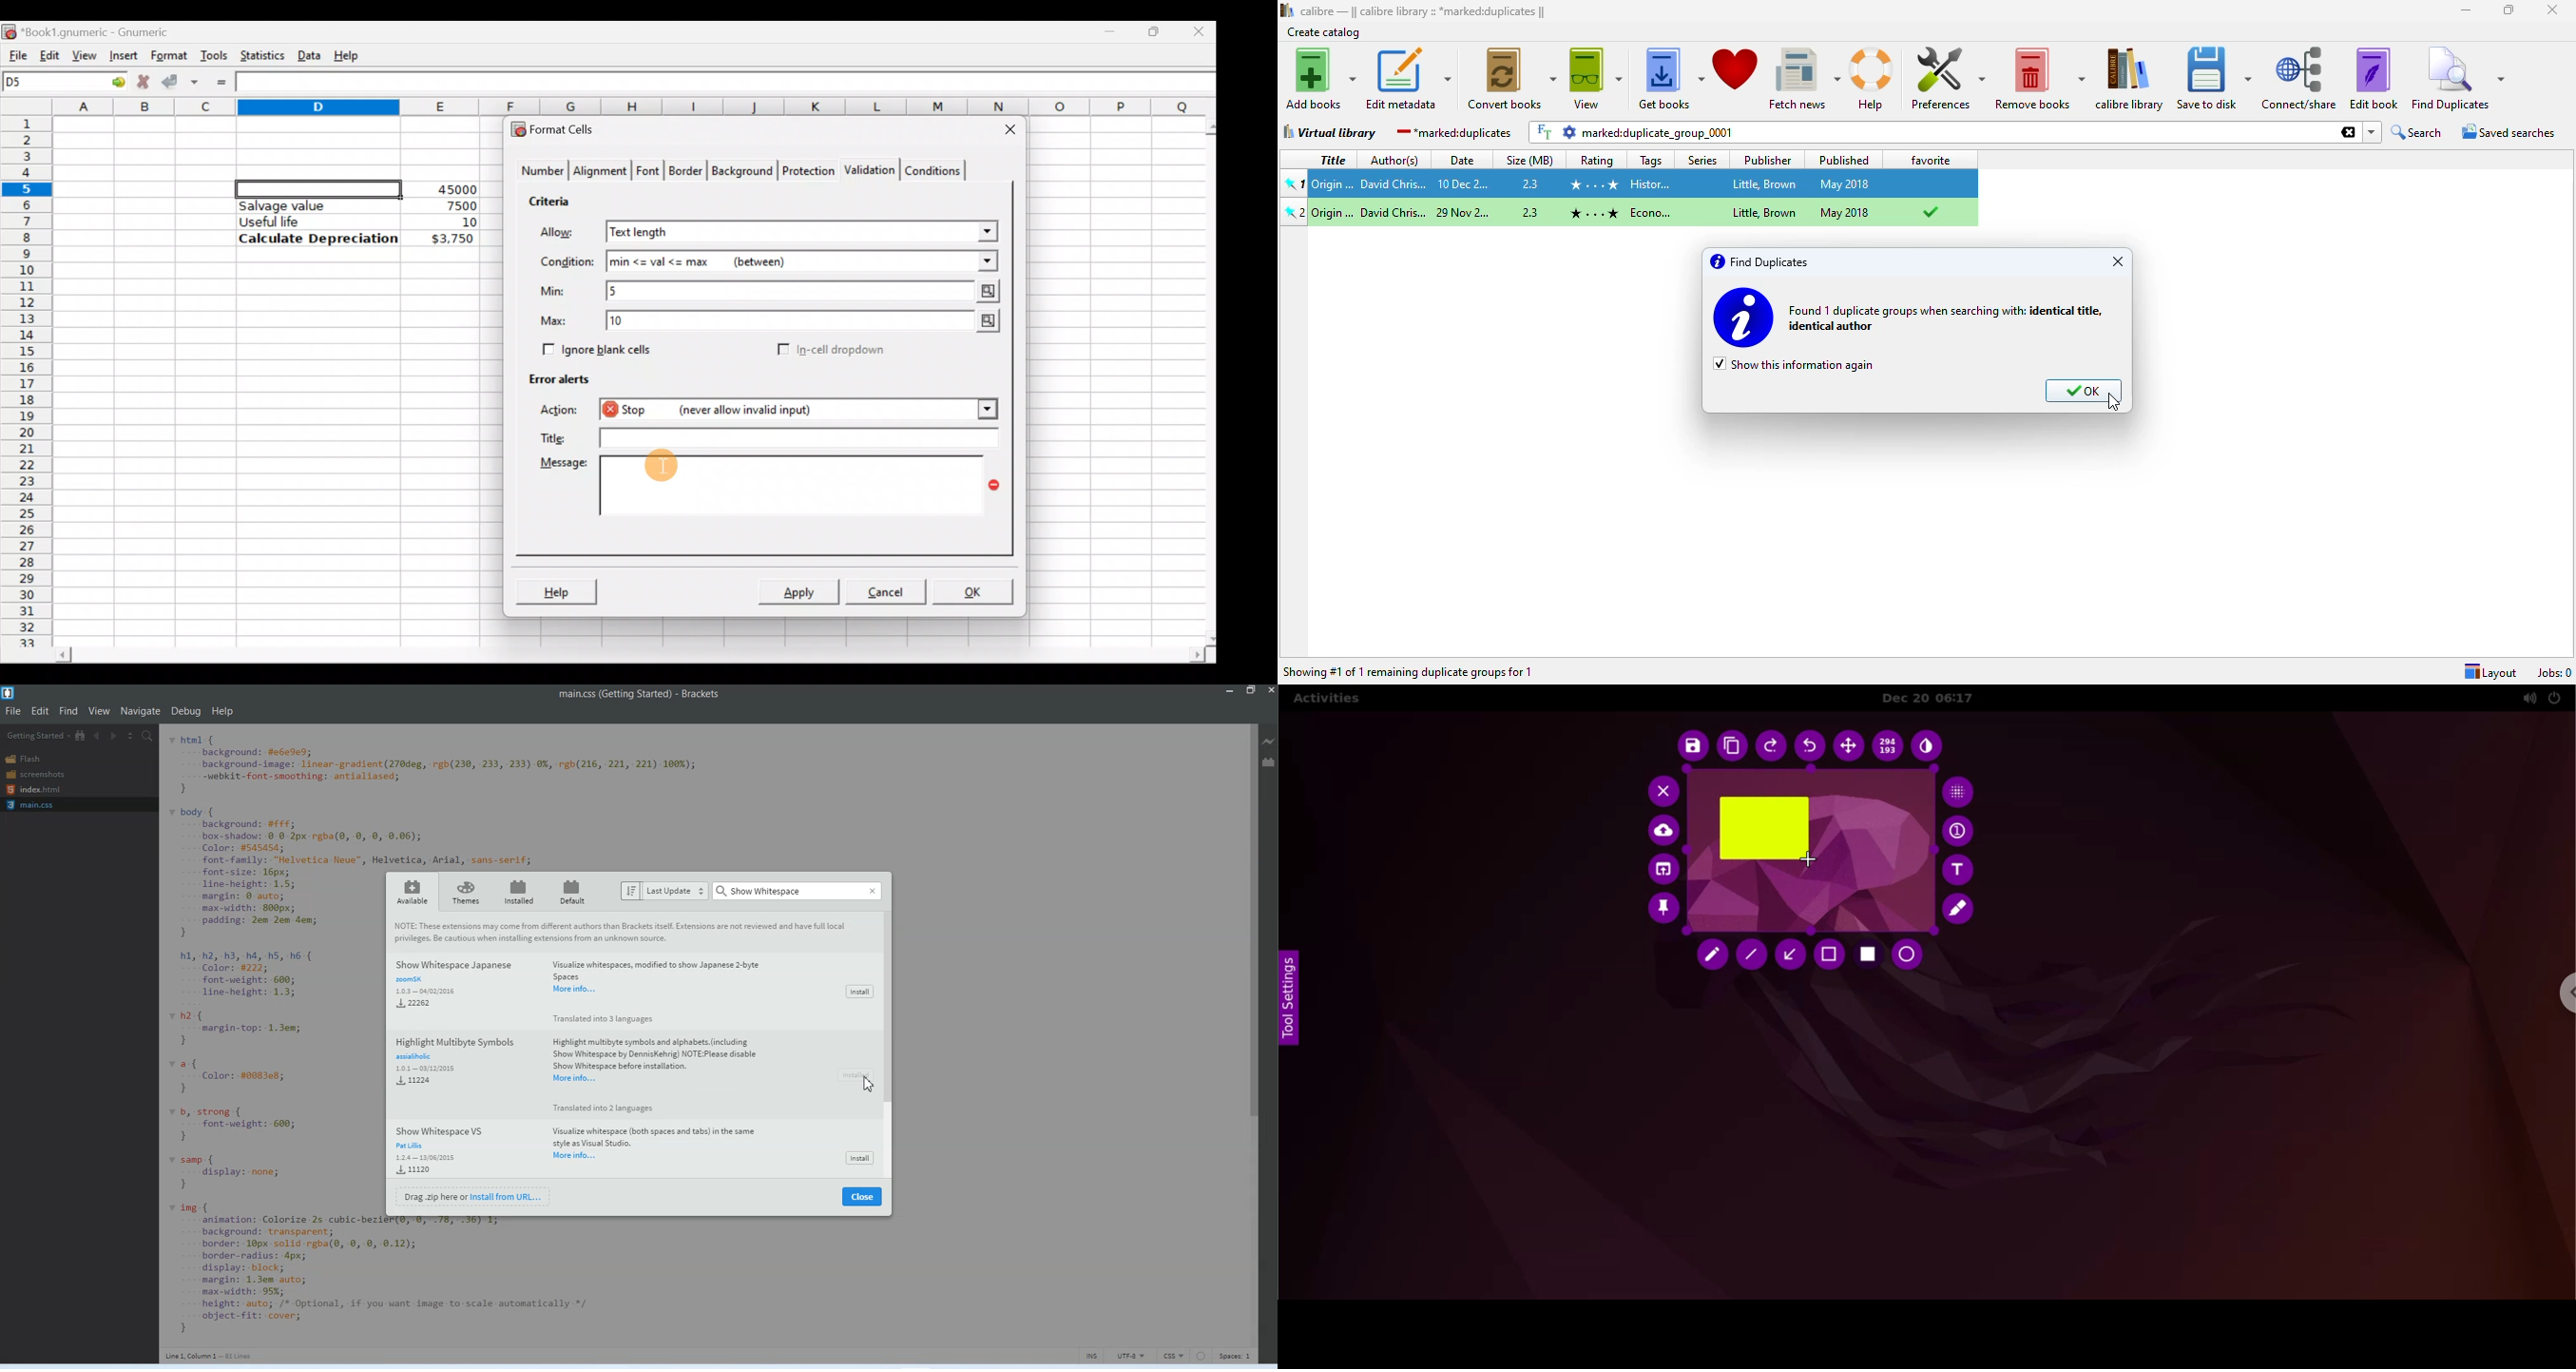 This screenshot has width=2576, height=1372. What do you see at coordinates (434, 796) in the screenshot?
I see `Code` at bounding box center [434, 796].